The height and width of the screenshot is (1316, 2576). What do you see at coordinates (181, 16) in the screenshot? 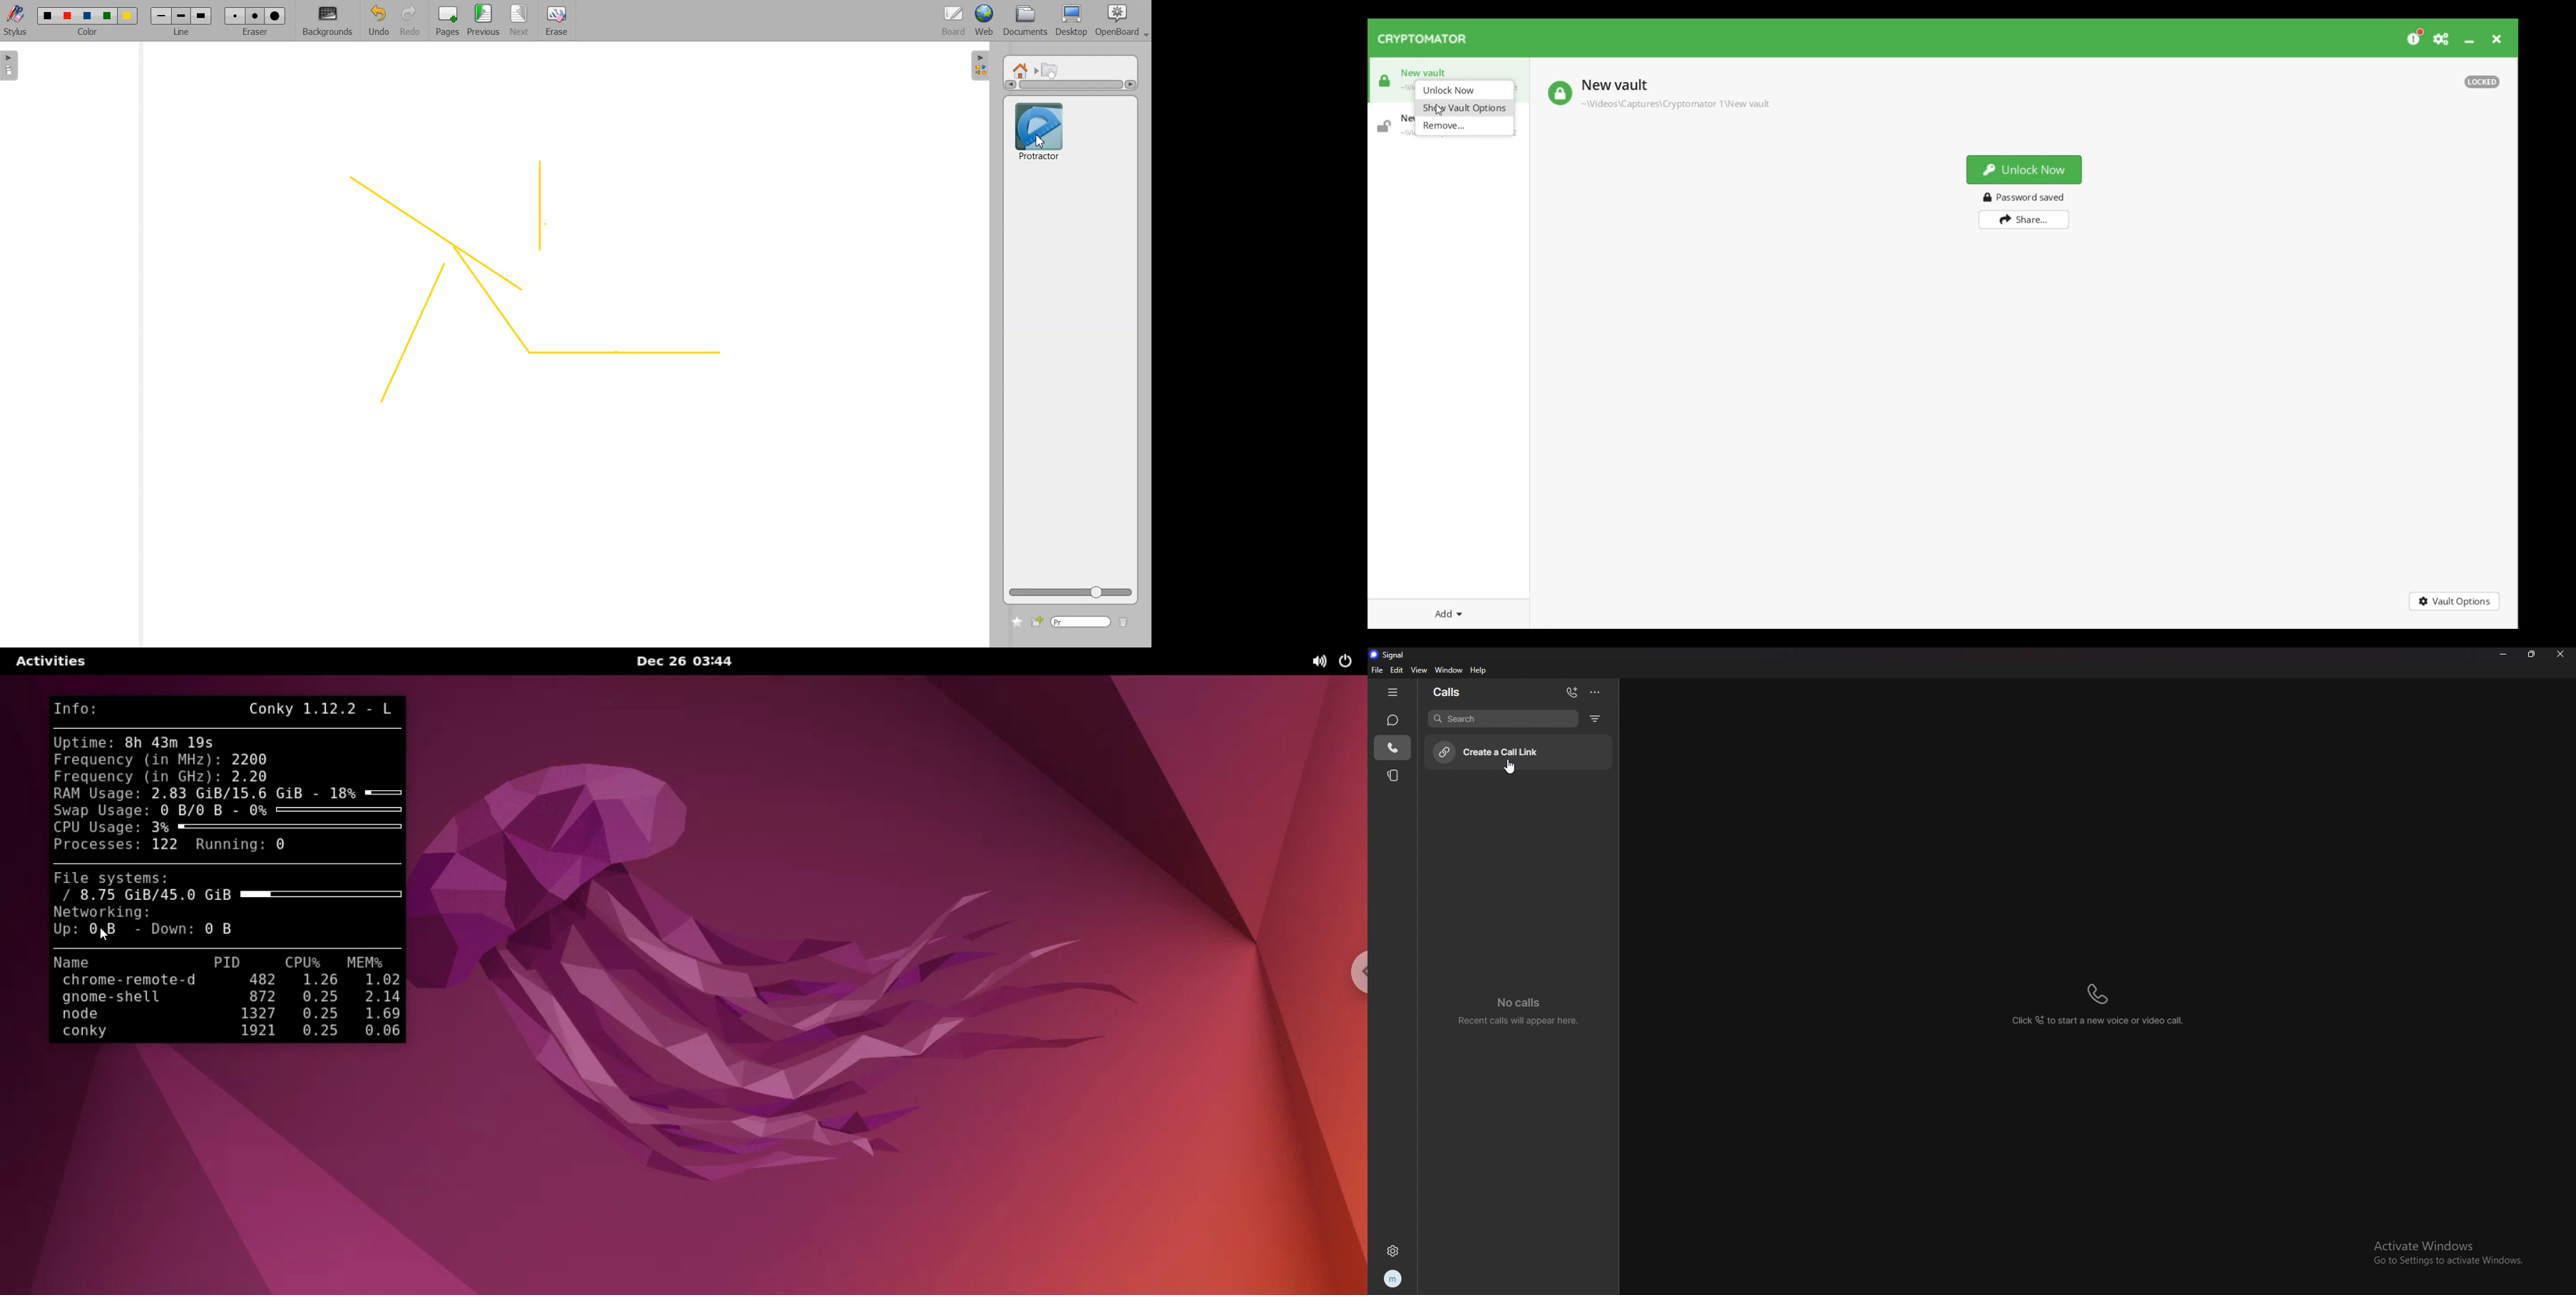
I see `Line` at bounding box center [181, 16].